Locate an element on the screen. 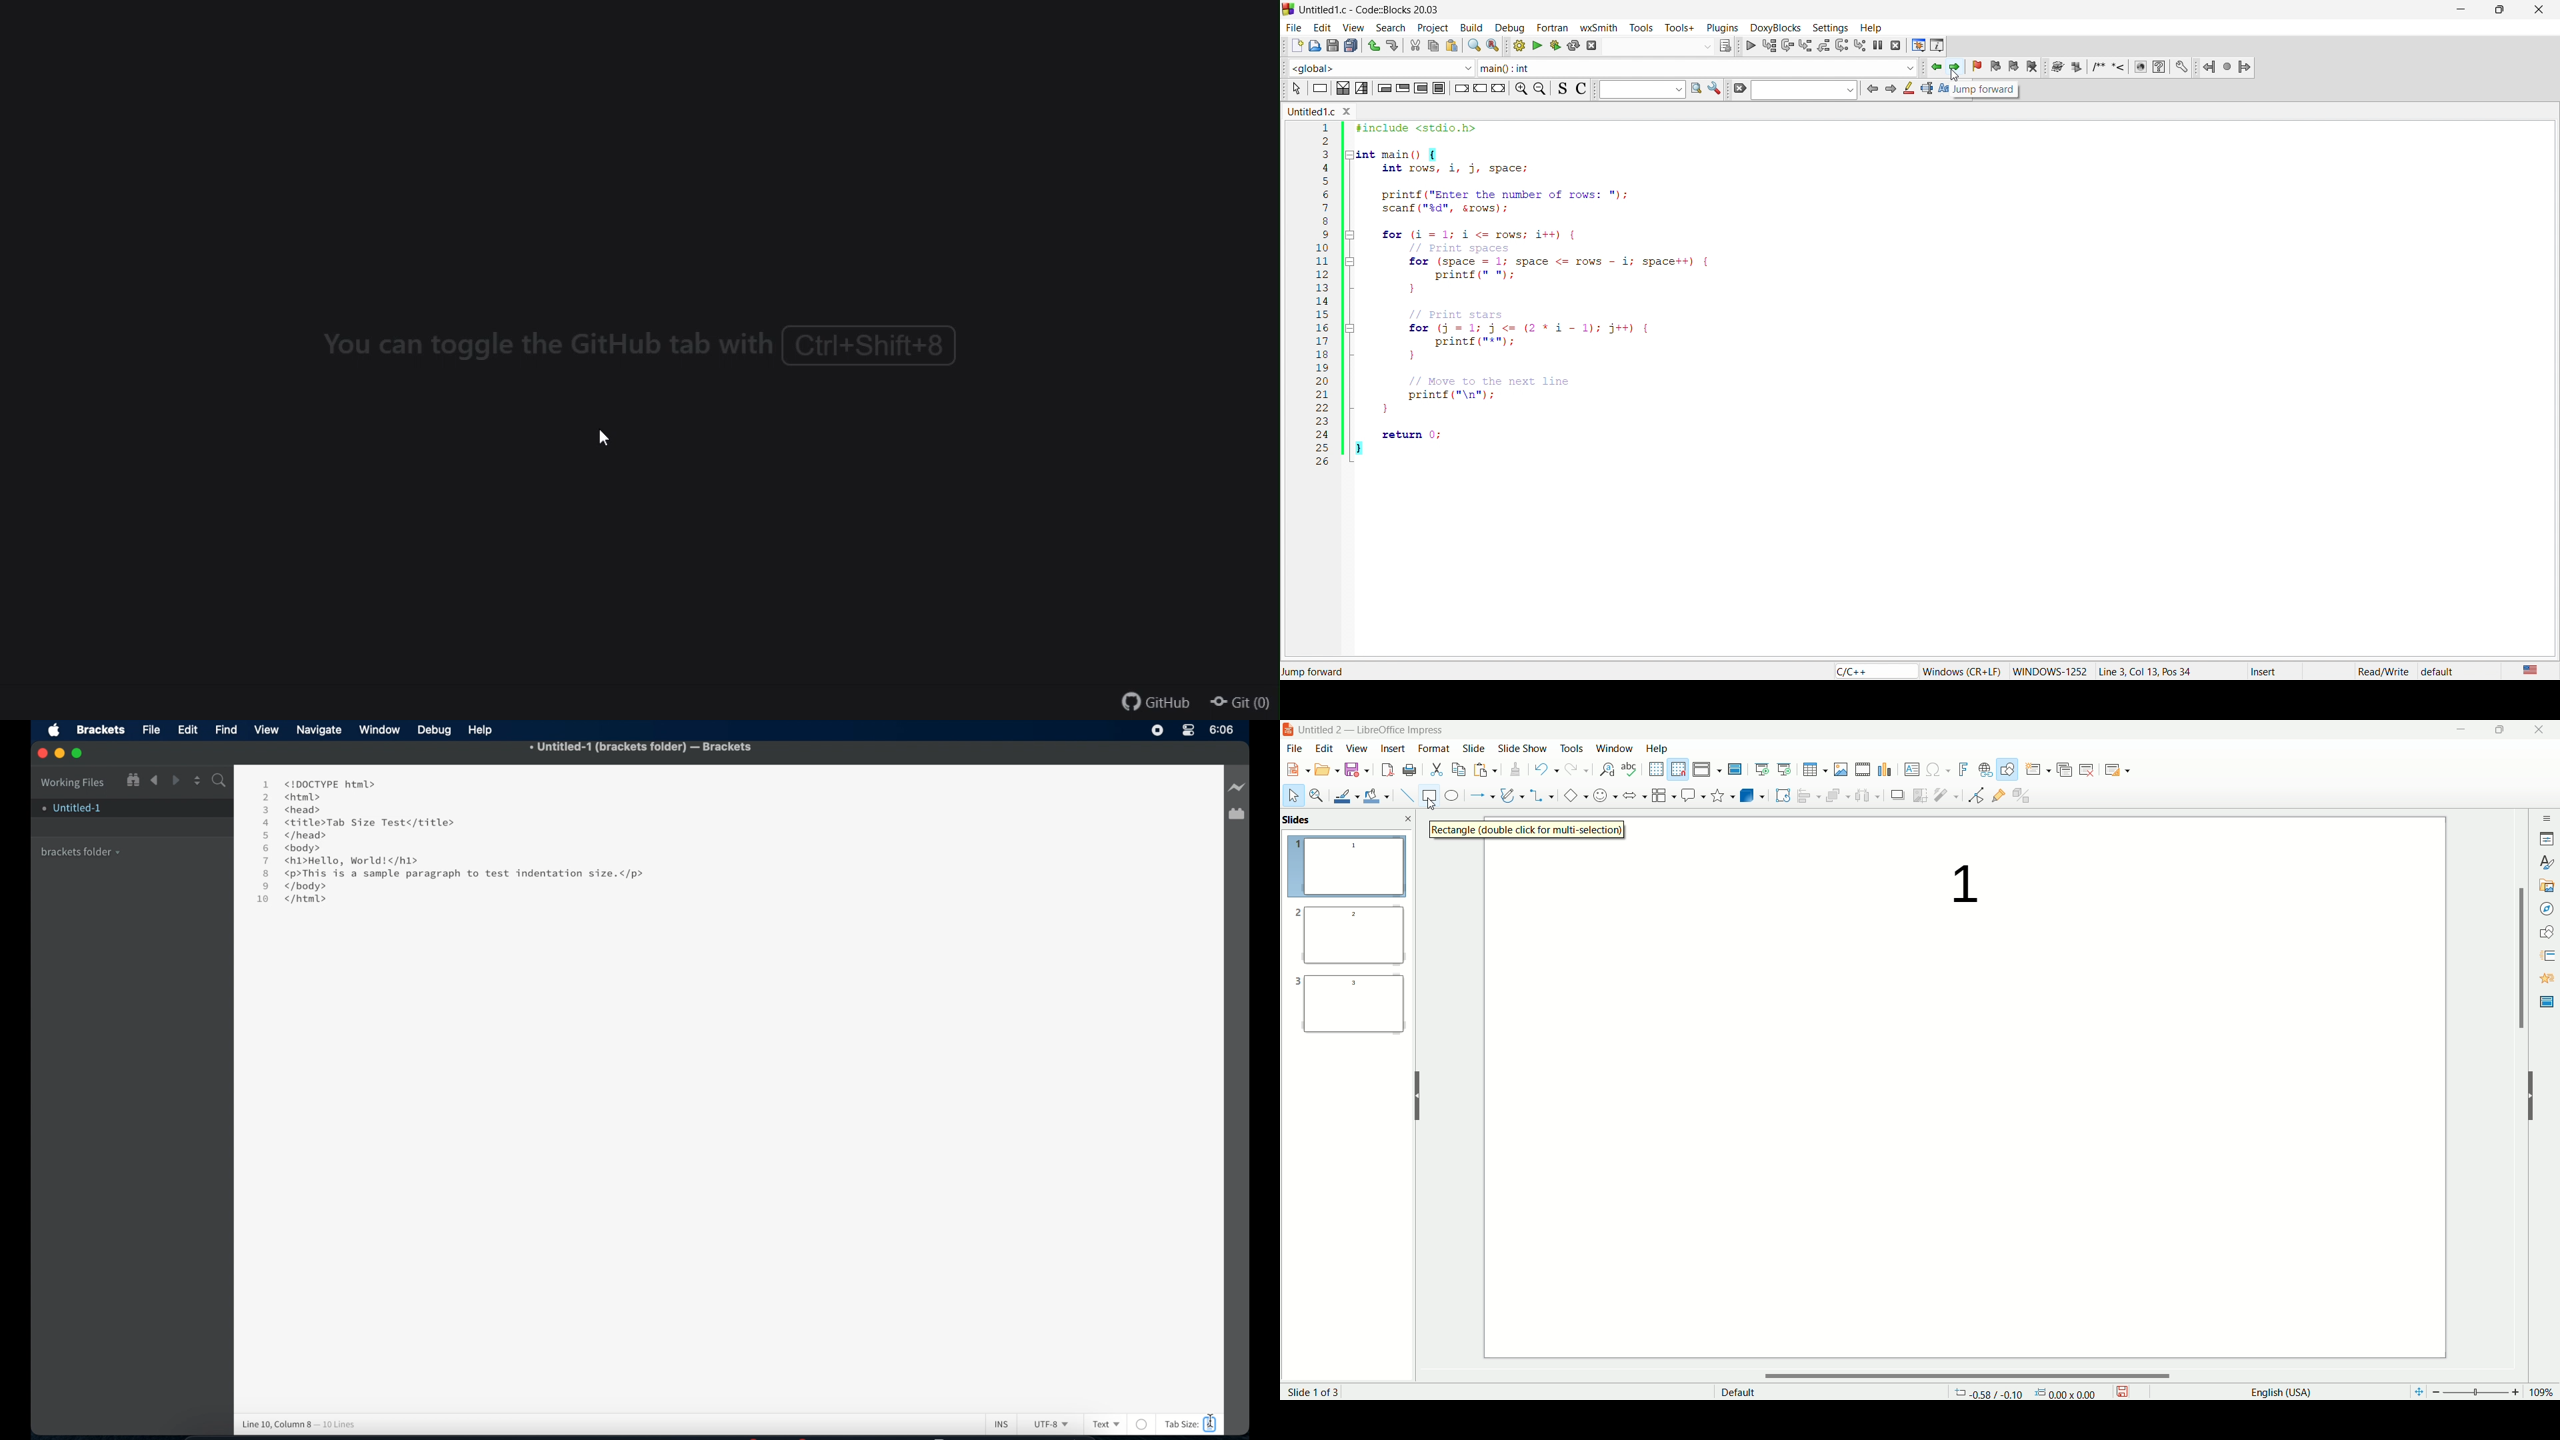  format is located at coordinates (1435, 747).